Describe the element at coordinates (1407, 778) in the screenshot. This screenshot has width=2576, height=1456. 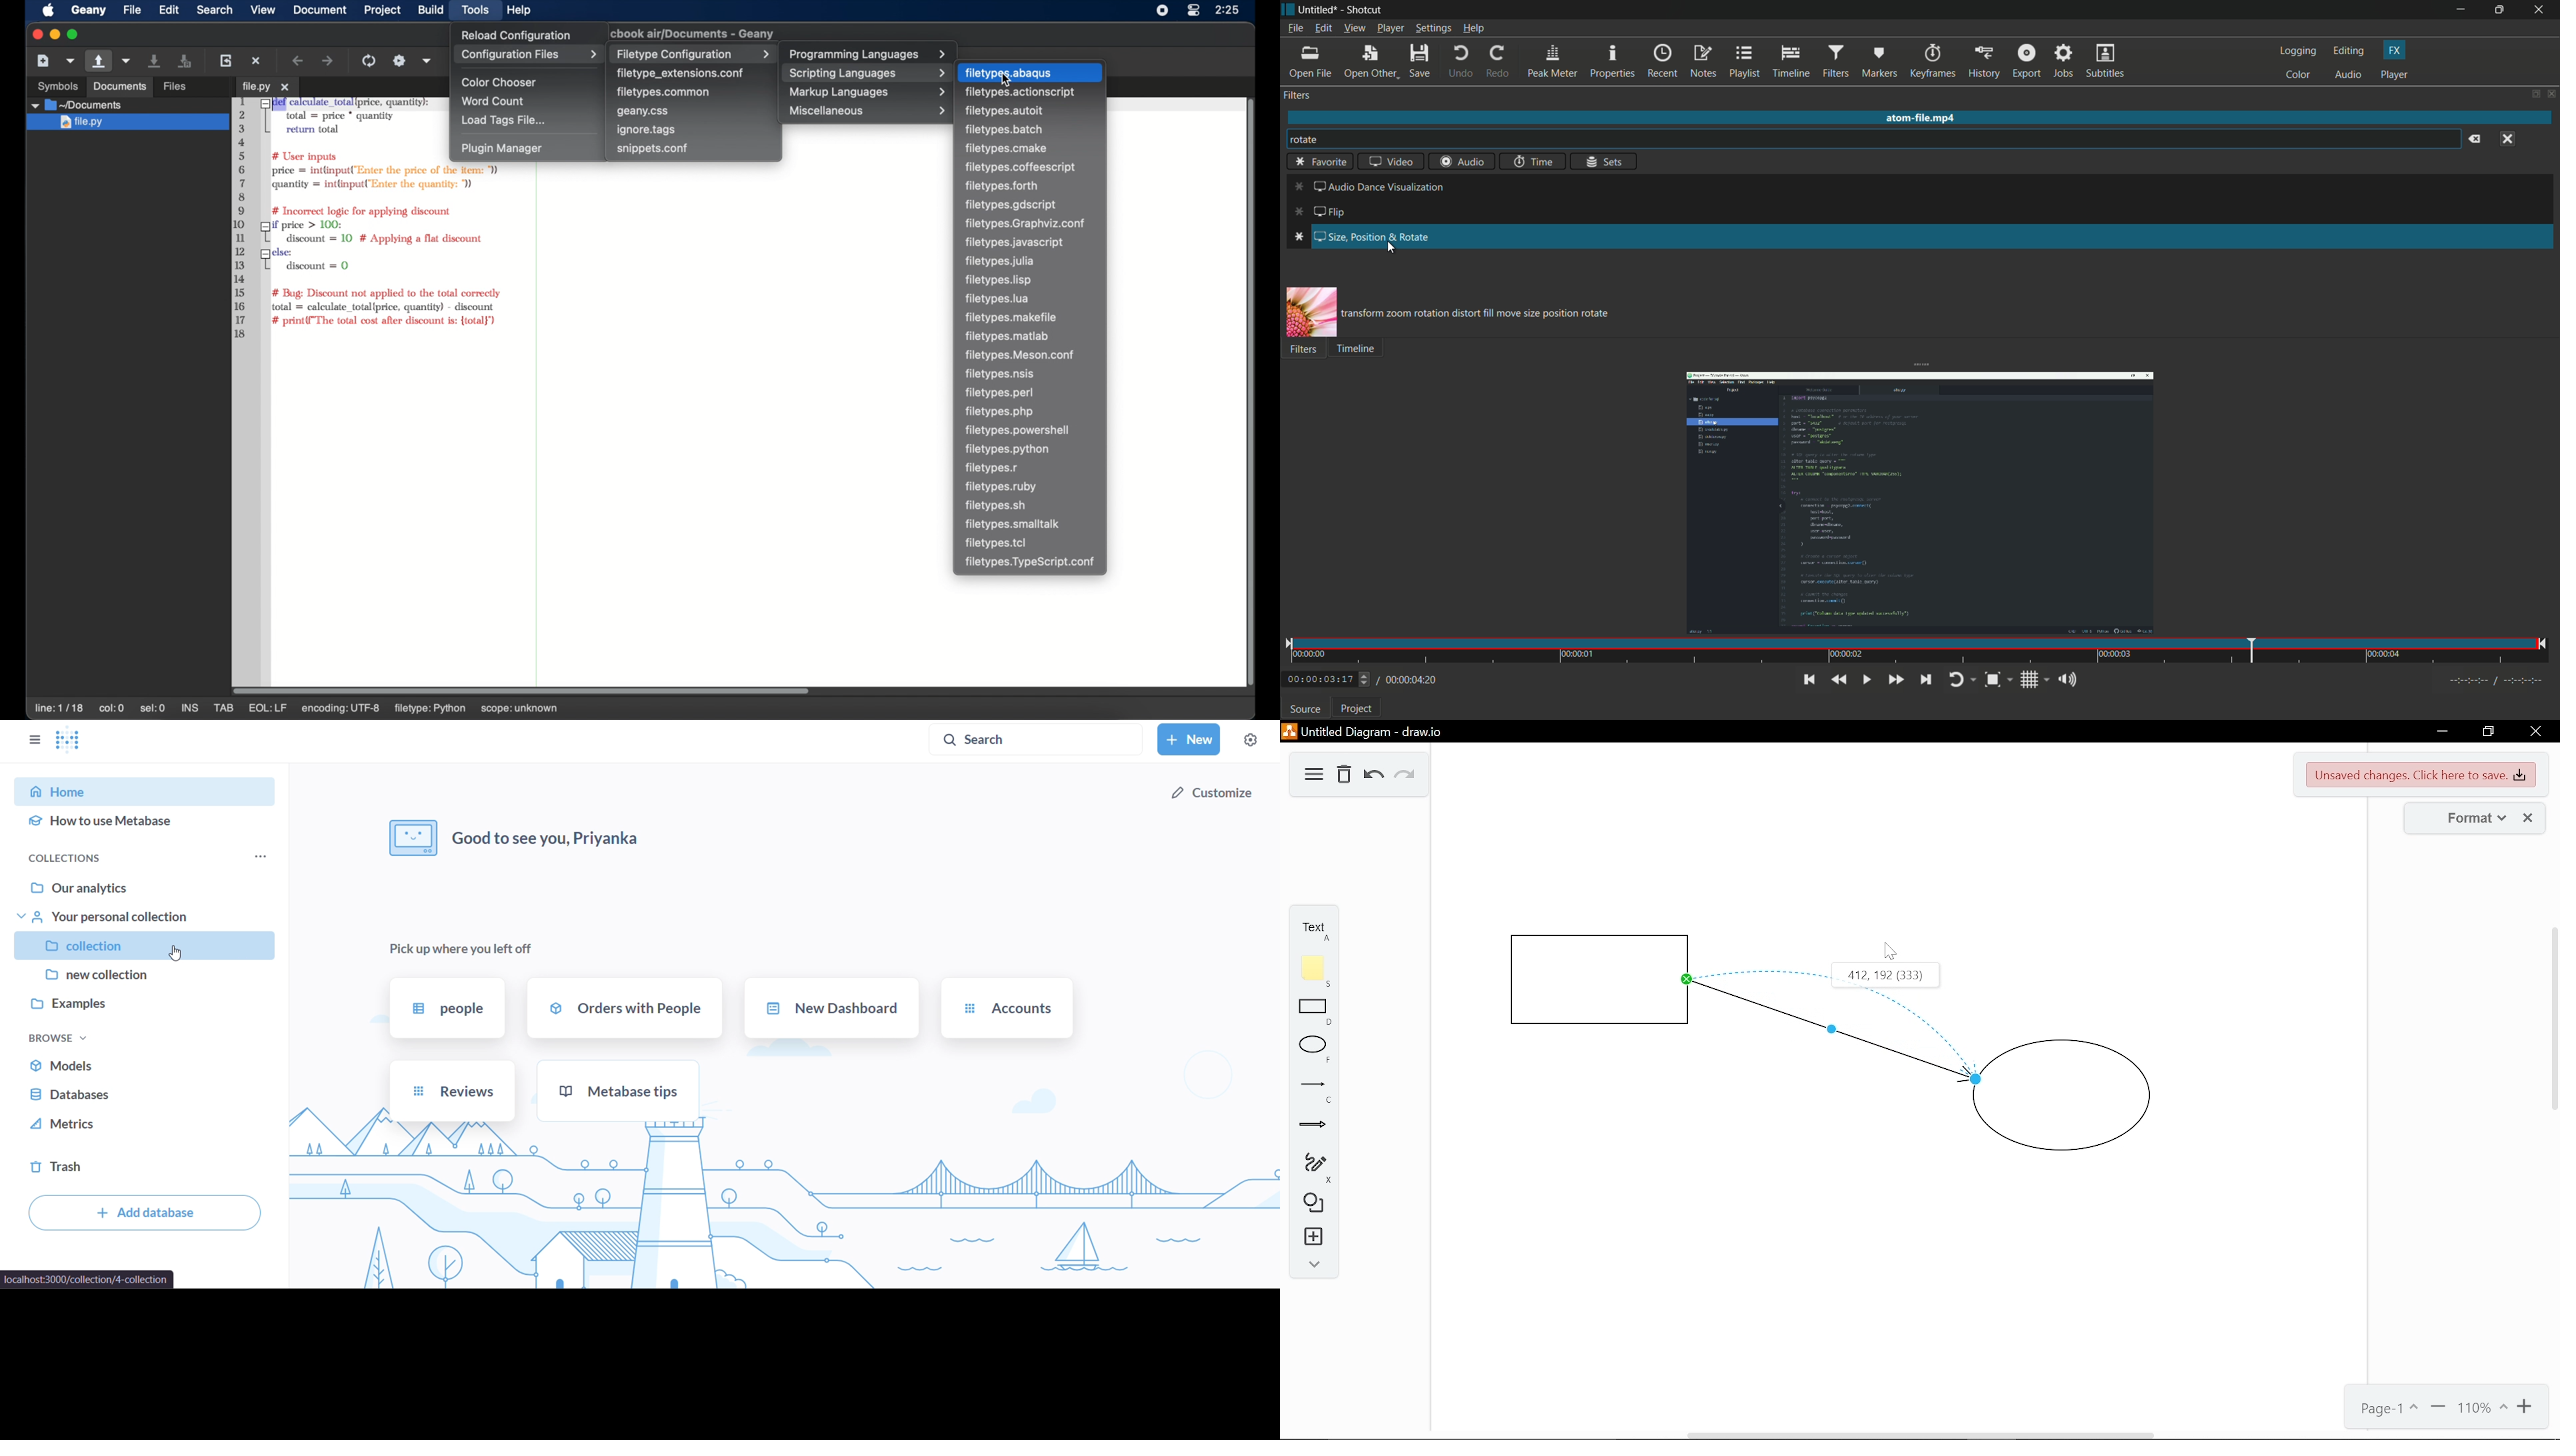
I see `Redo` at that location.